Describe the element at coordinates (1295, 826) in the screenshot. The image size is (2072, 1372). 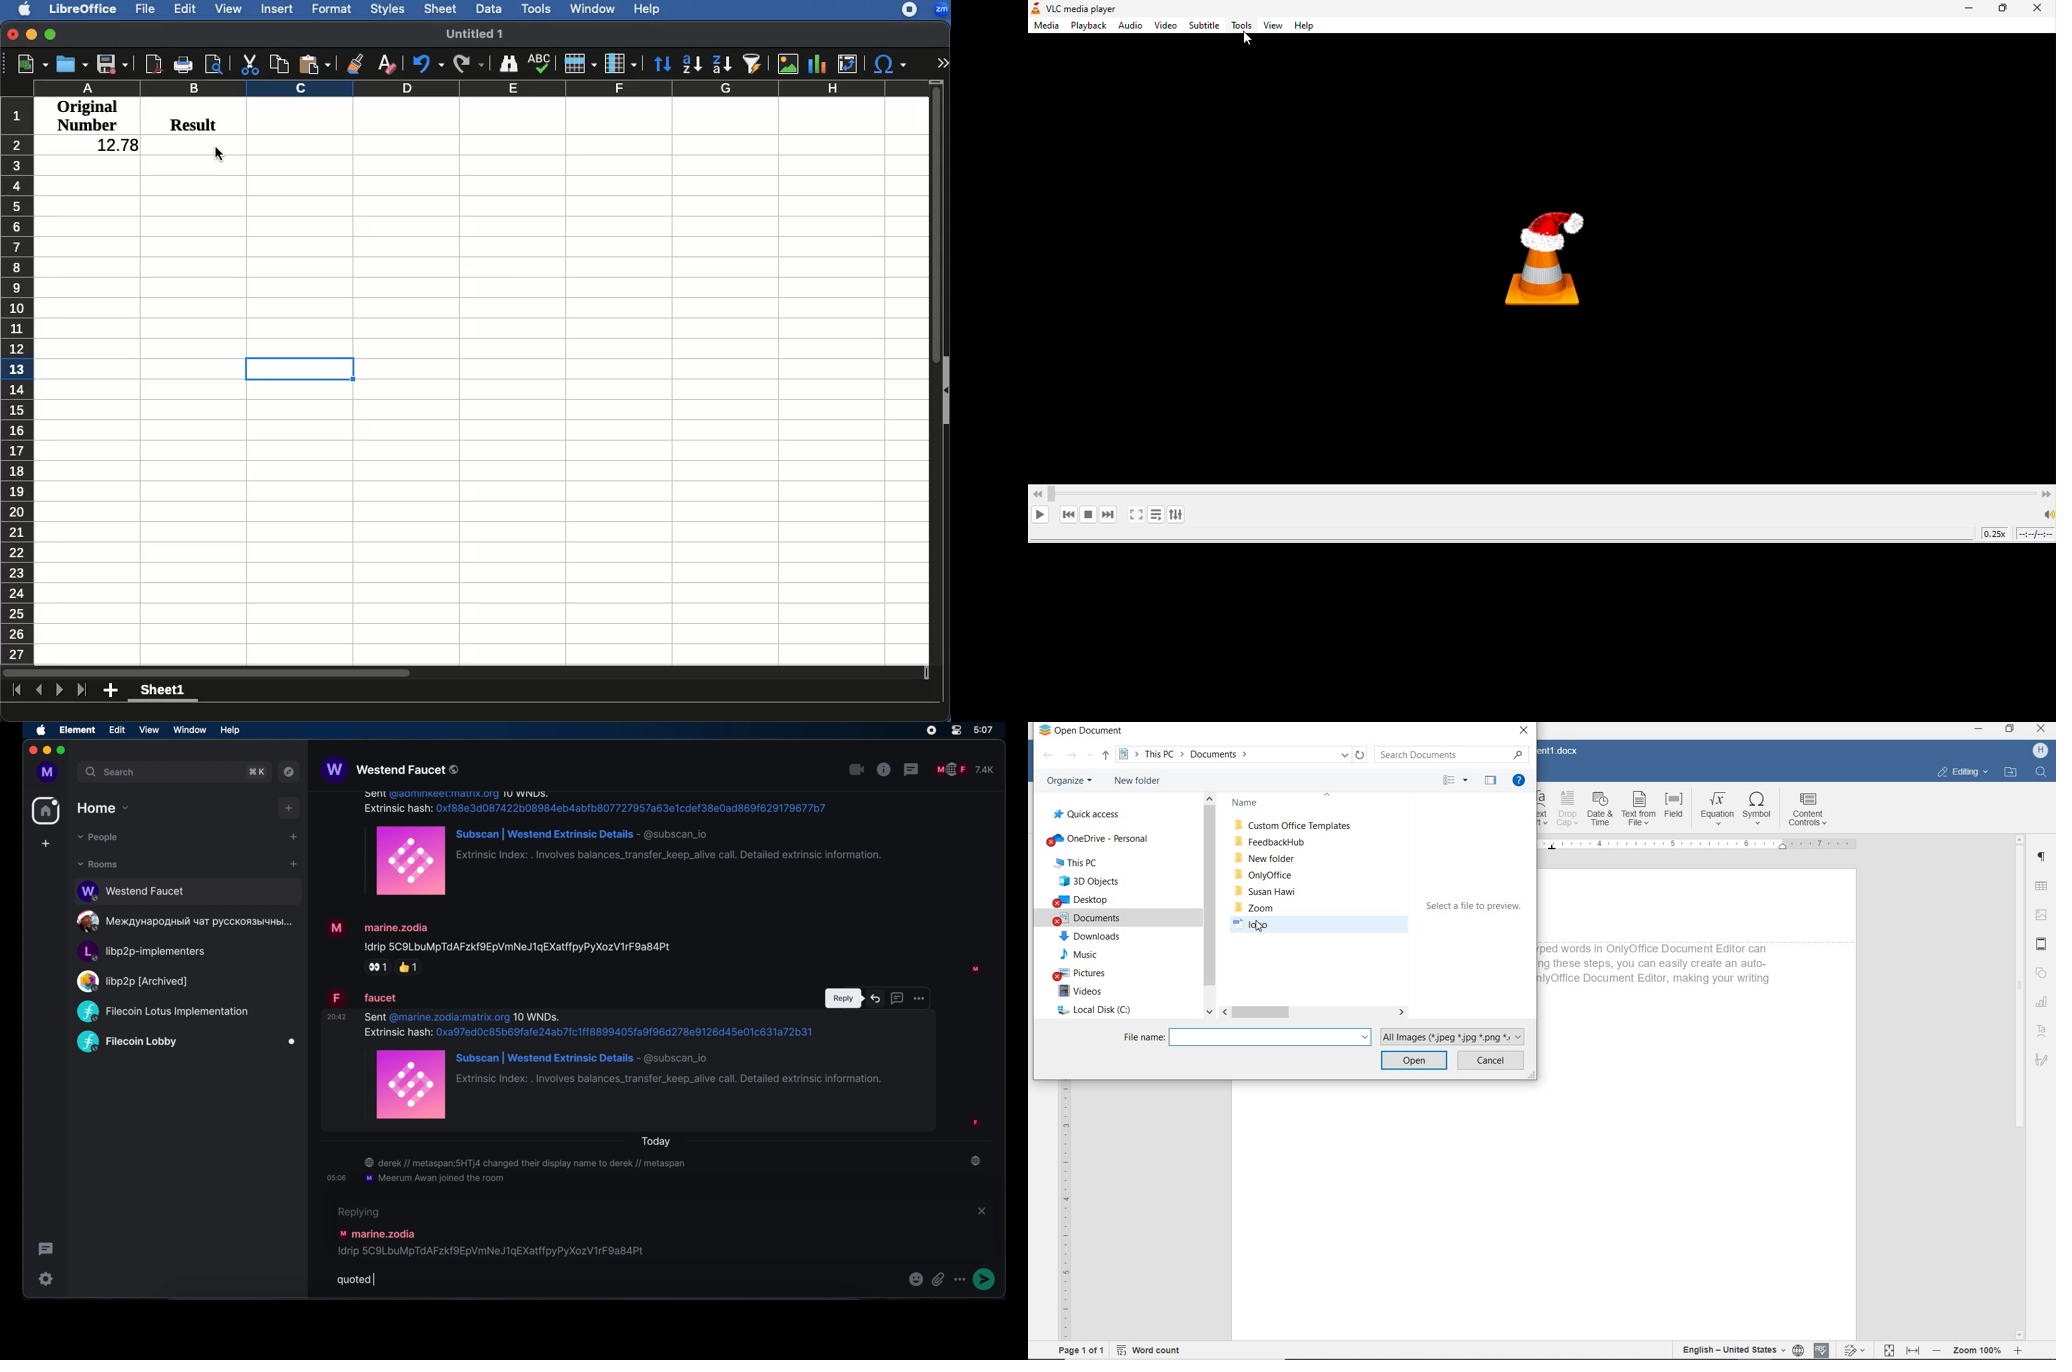
I see `= Custom Office Templates` at that location.